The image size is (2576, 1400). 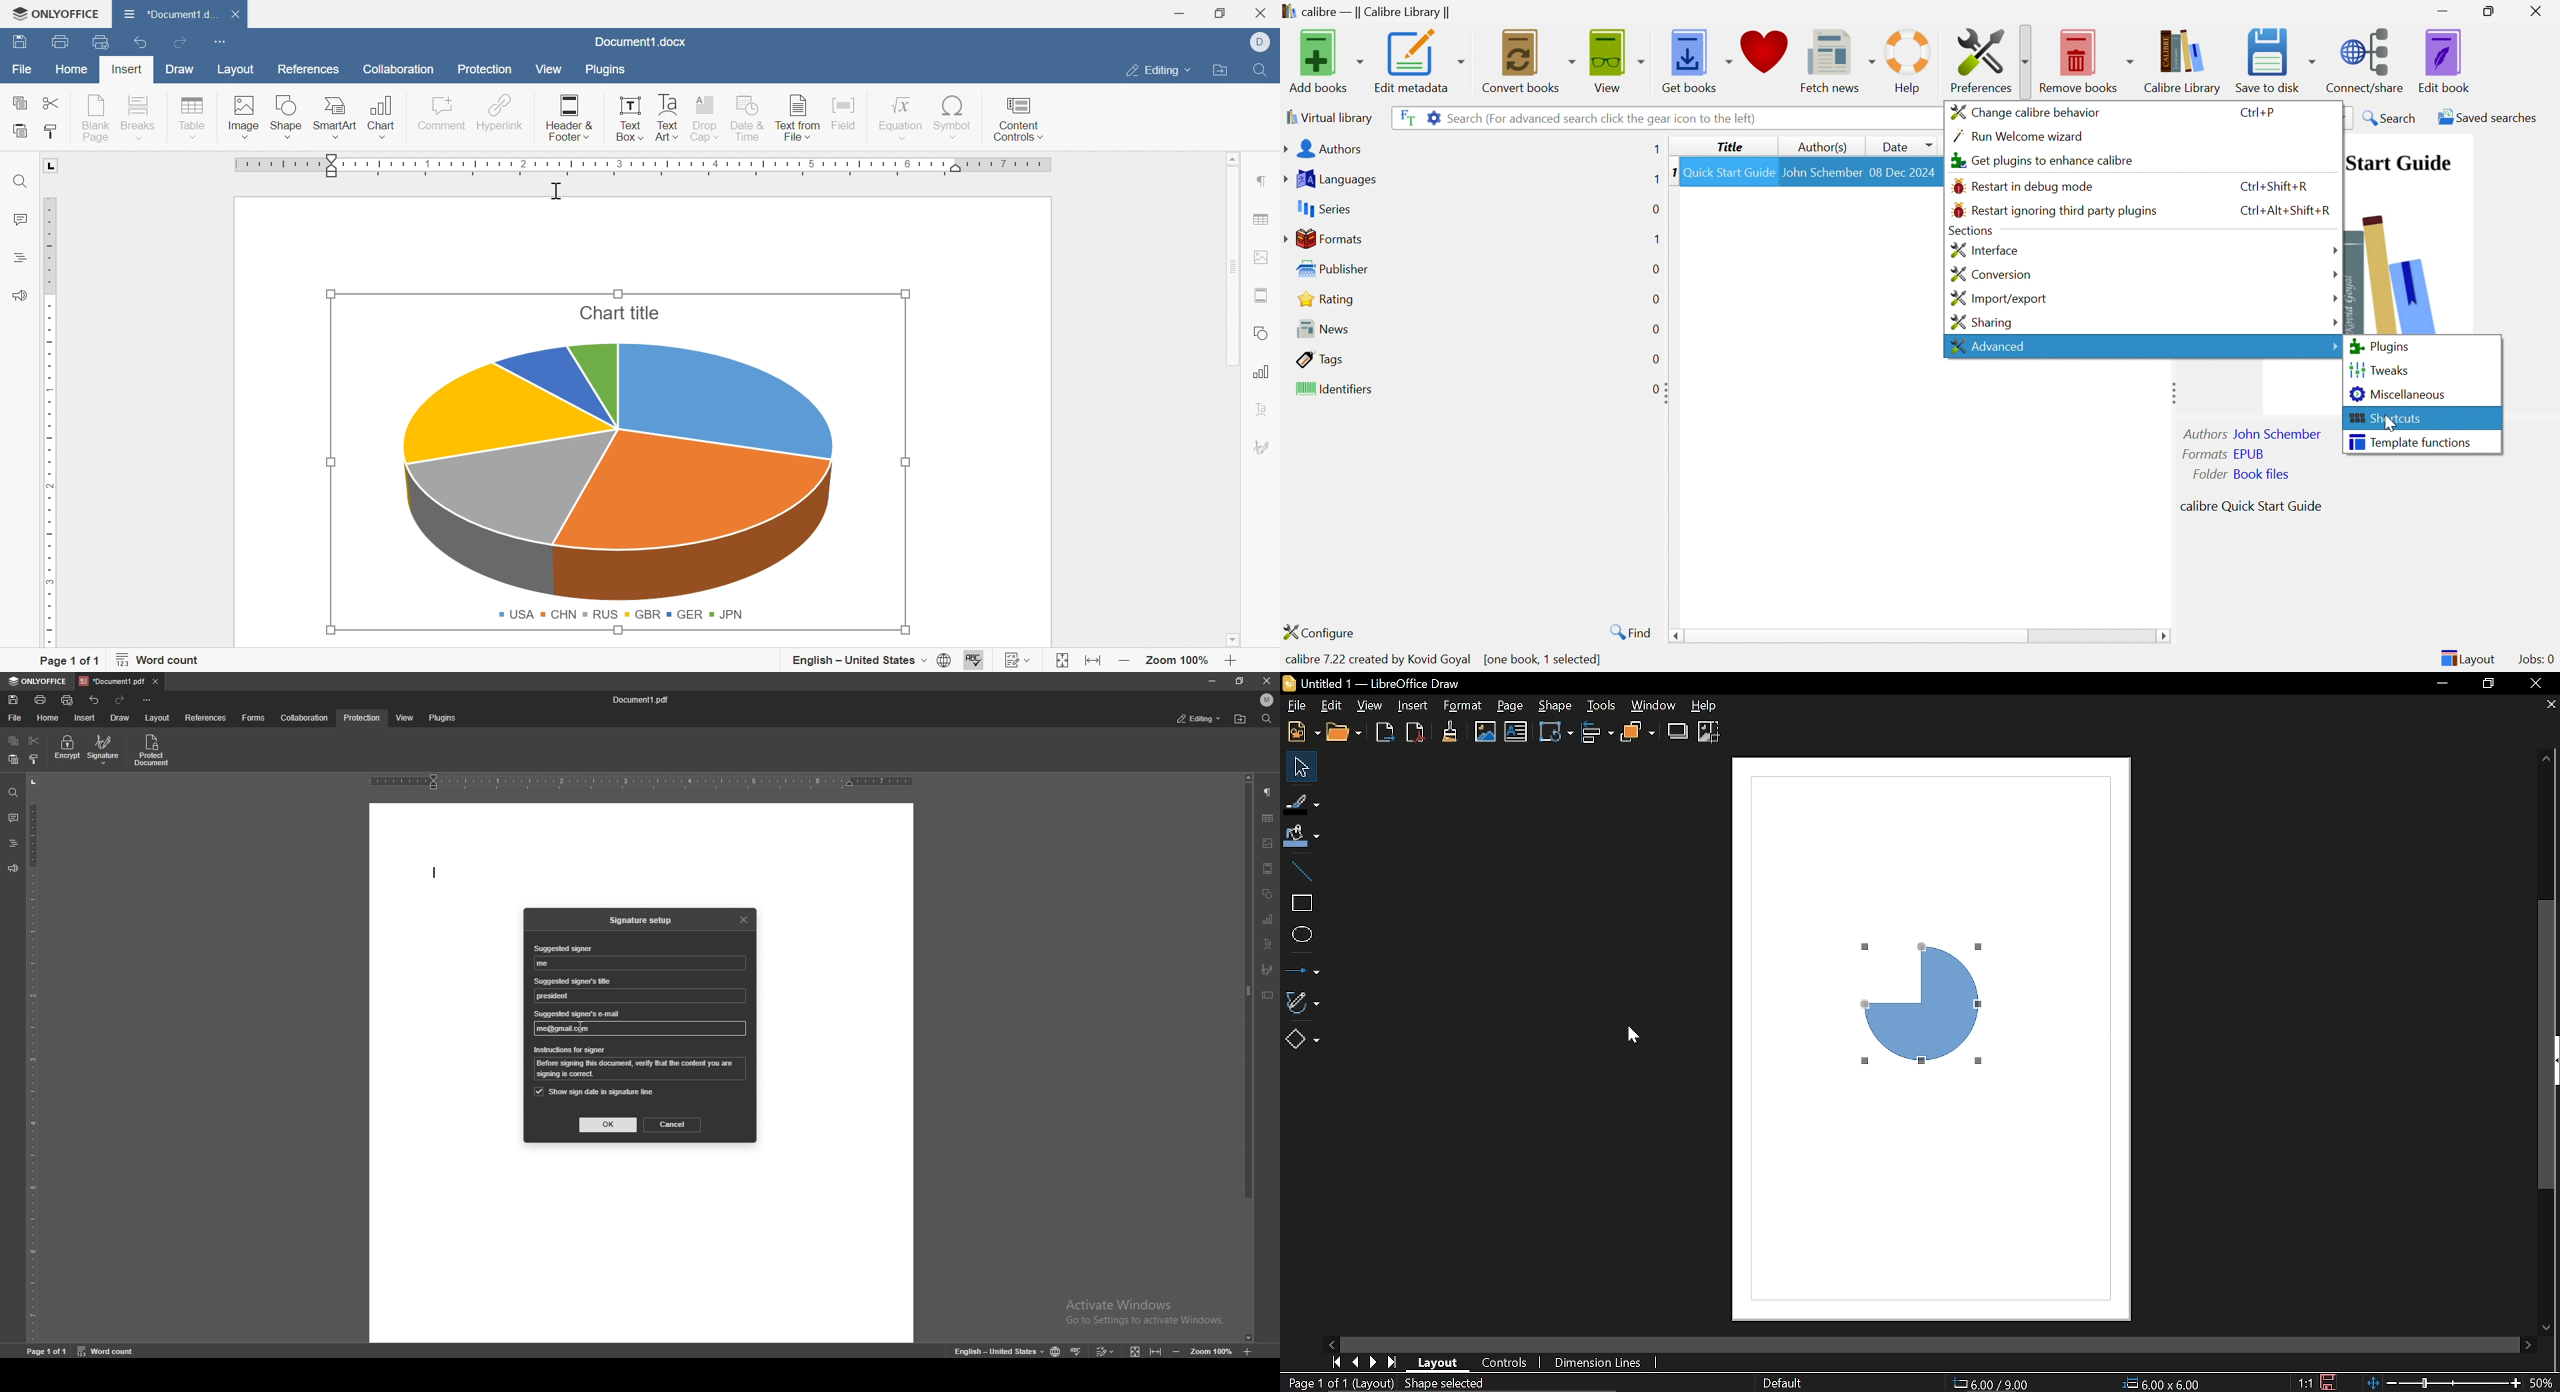 I want to click on Current page, so click(x=1338, y=1382).